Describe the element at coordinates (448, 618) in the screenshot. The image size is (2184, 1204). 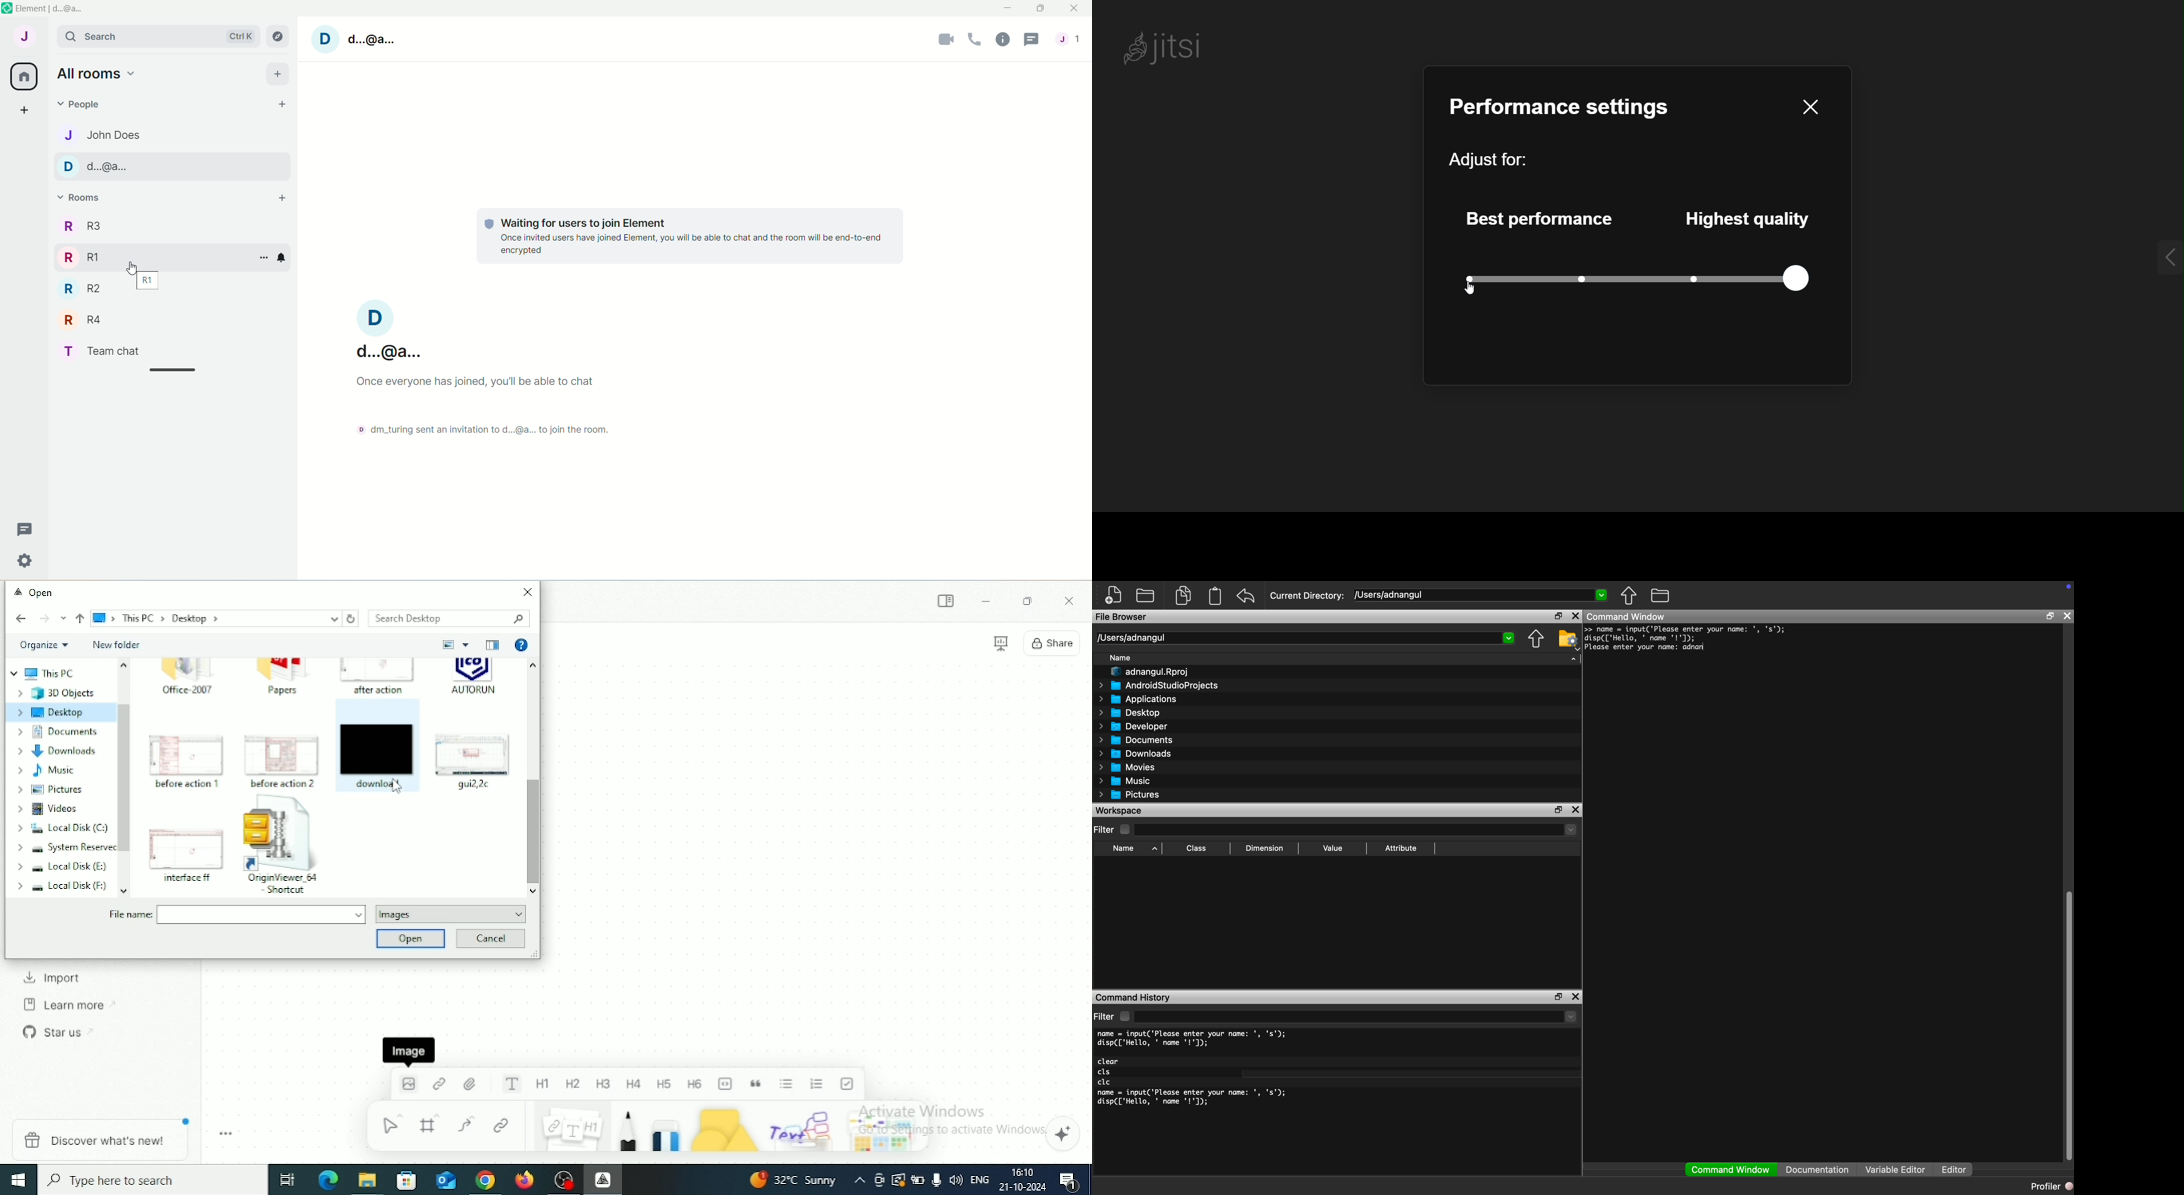
I see `Search Desktop` at that location.